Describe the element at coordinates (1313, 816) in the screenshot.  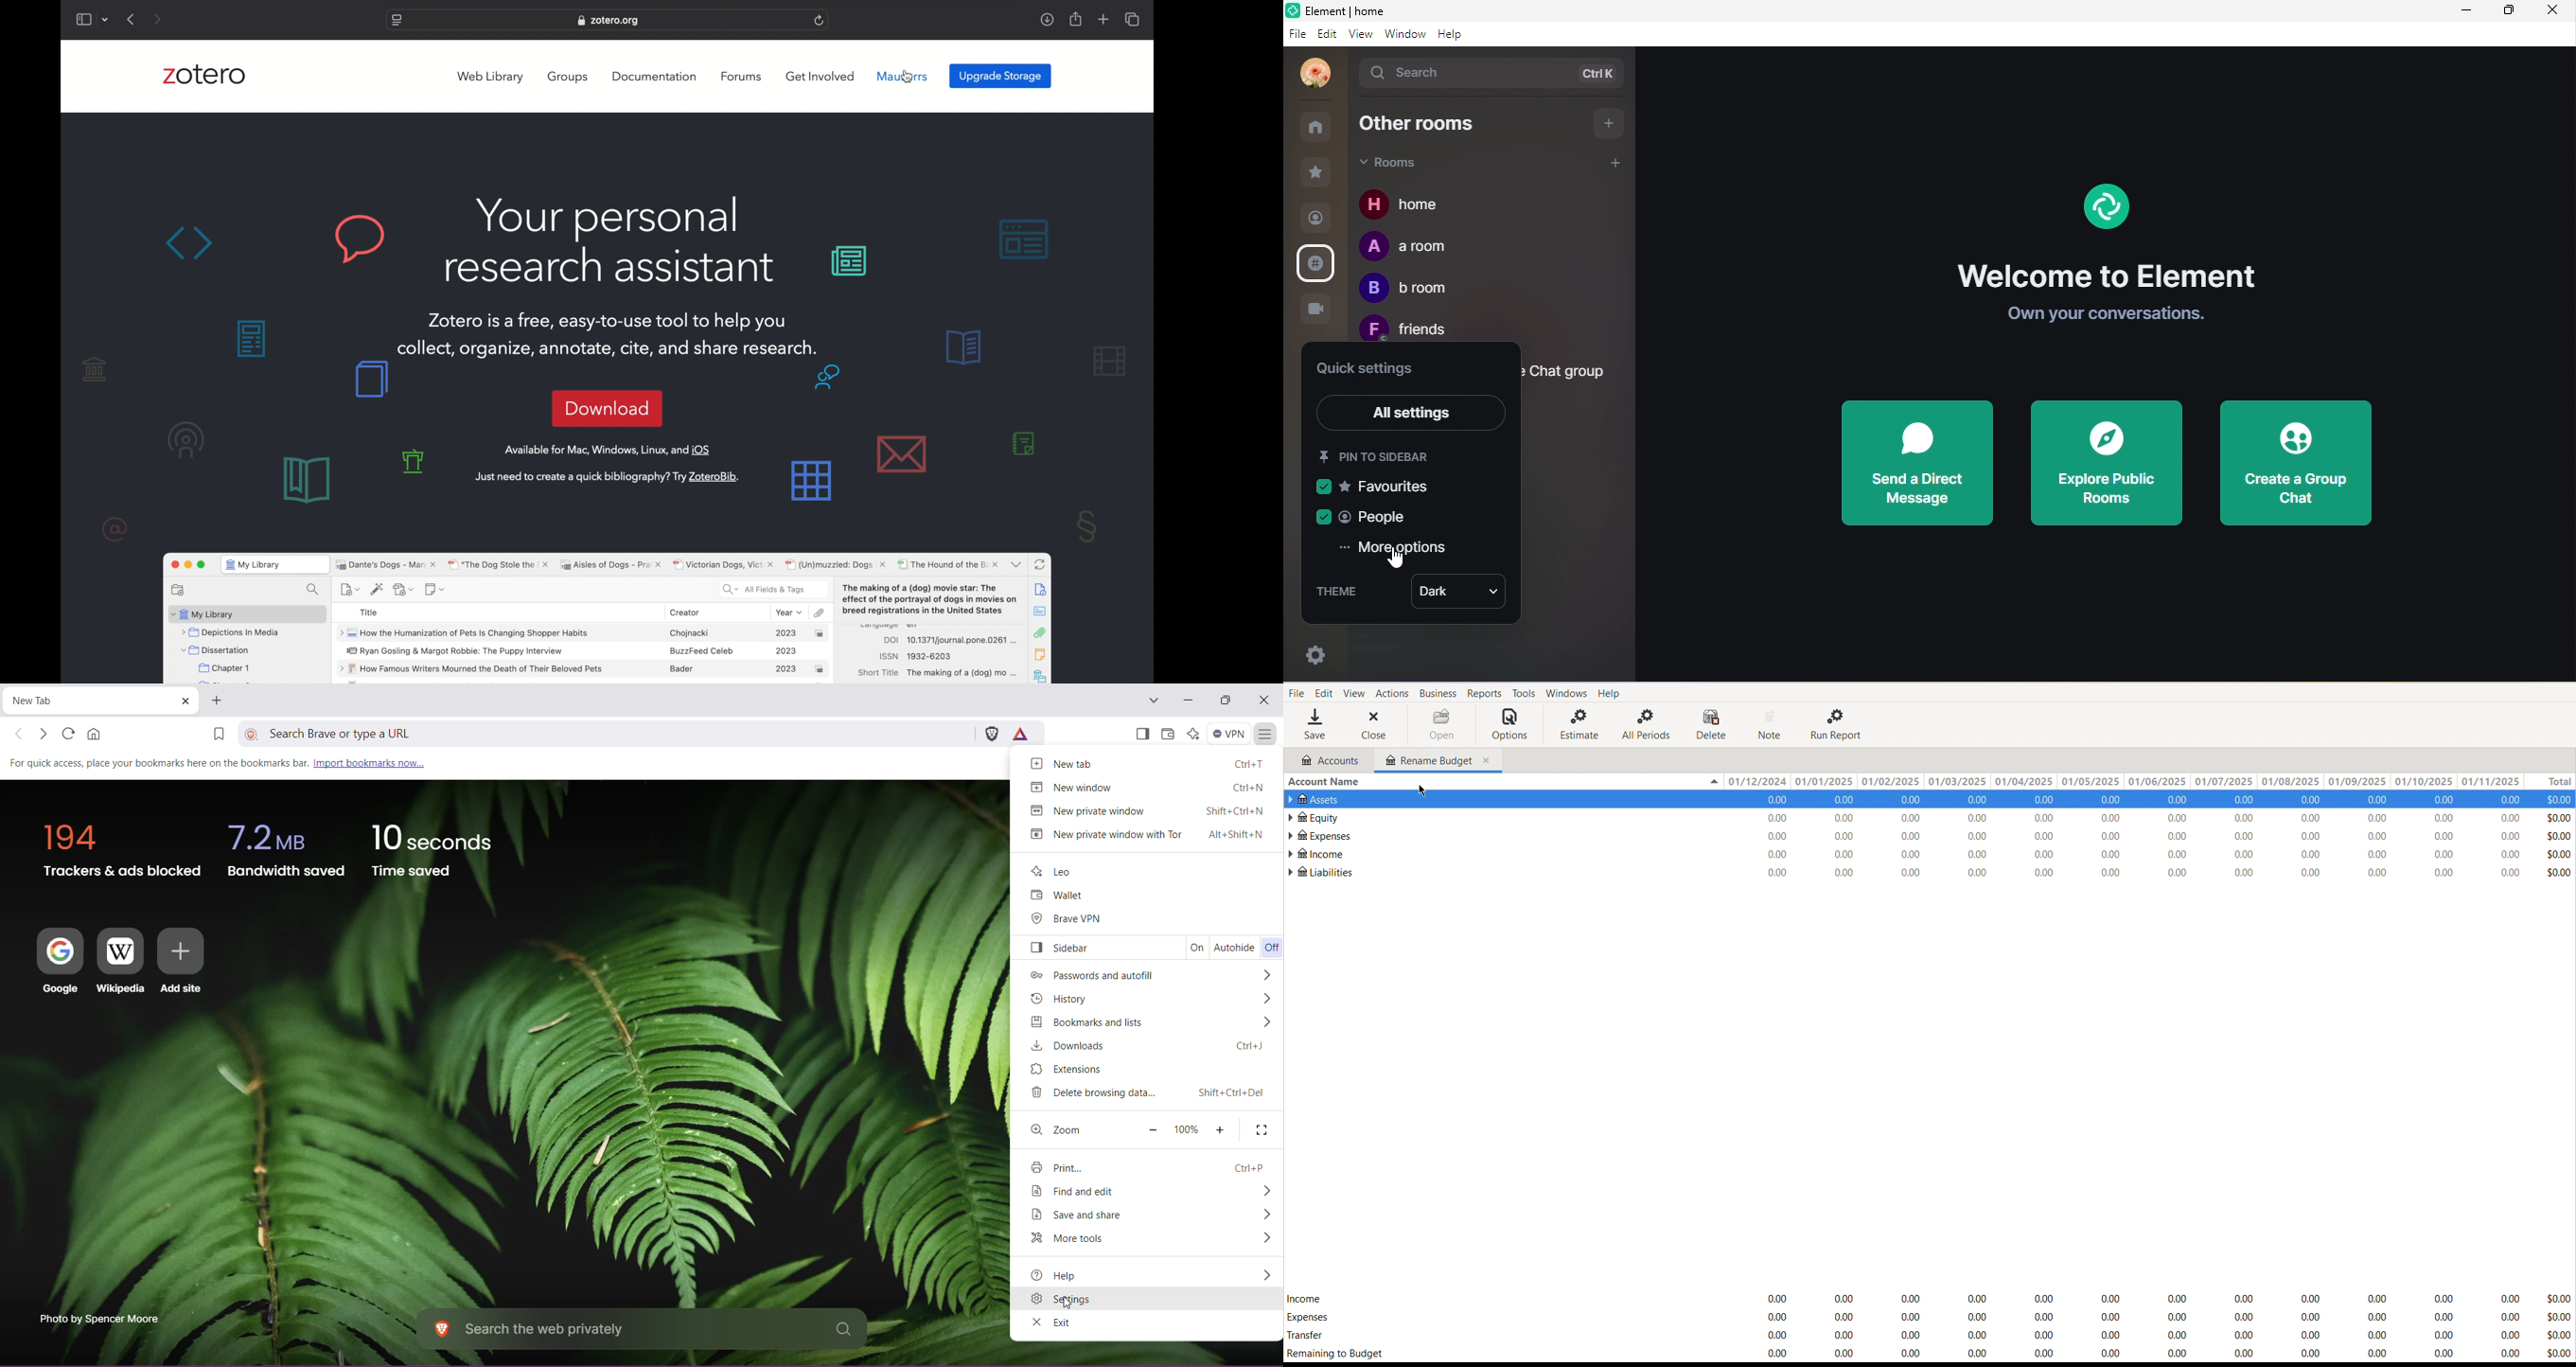
I see `Equity` at that location.